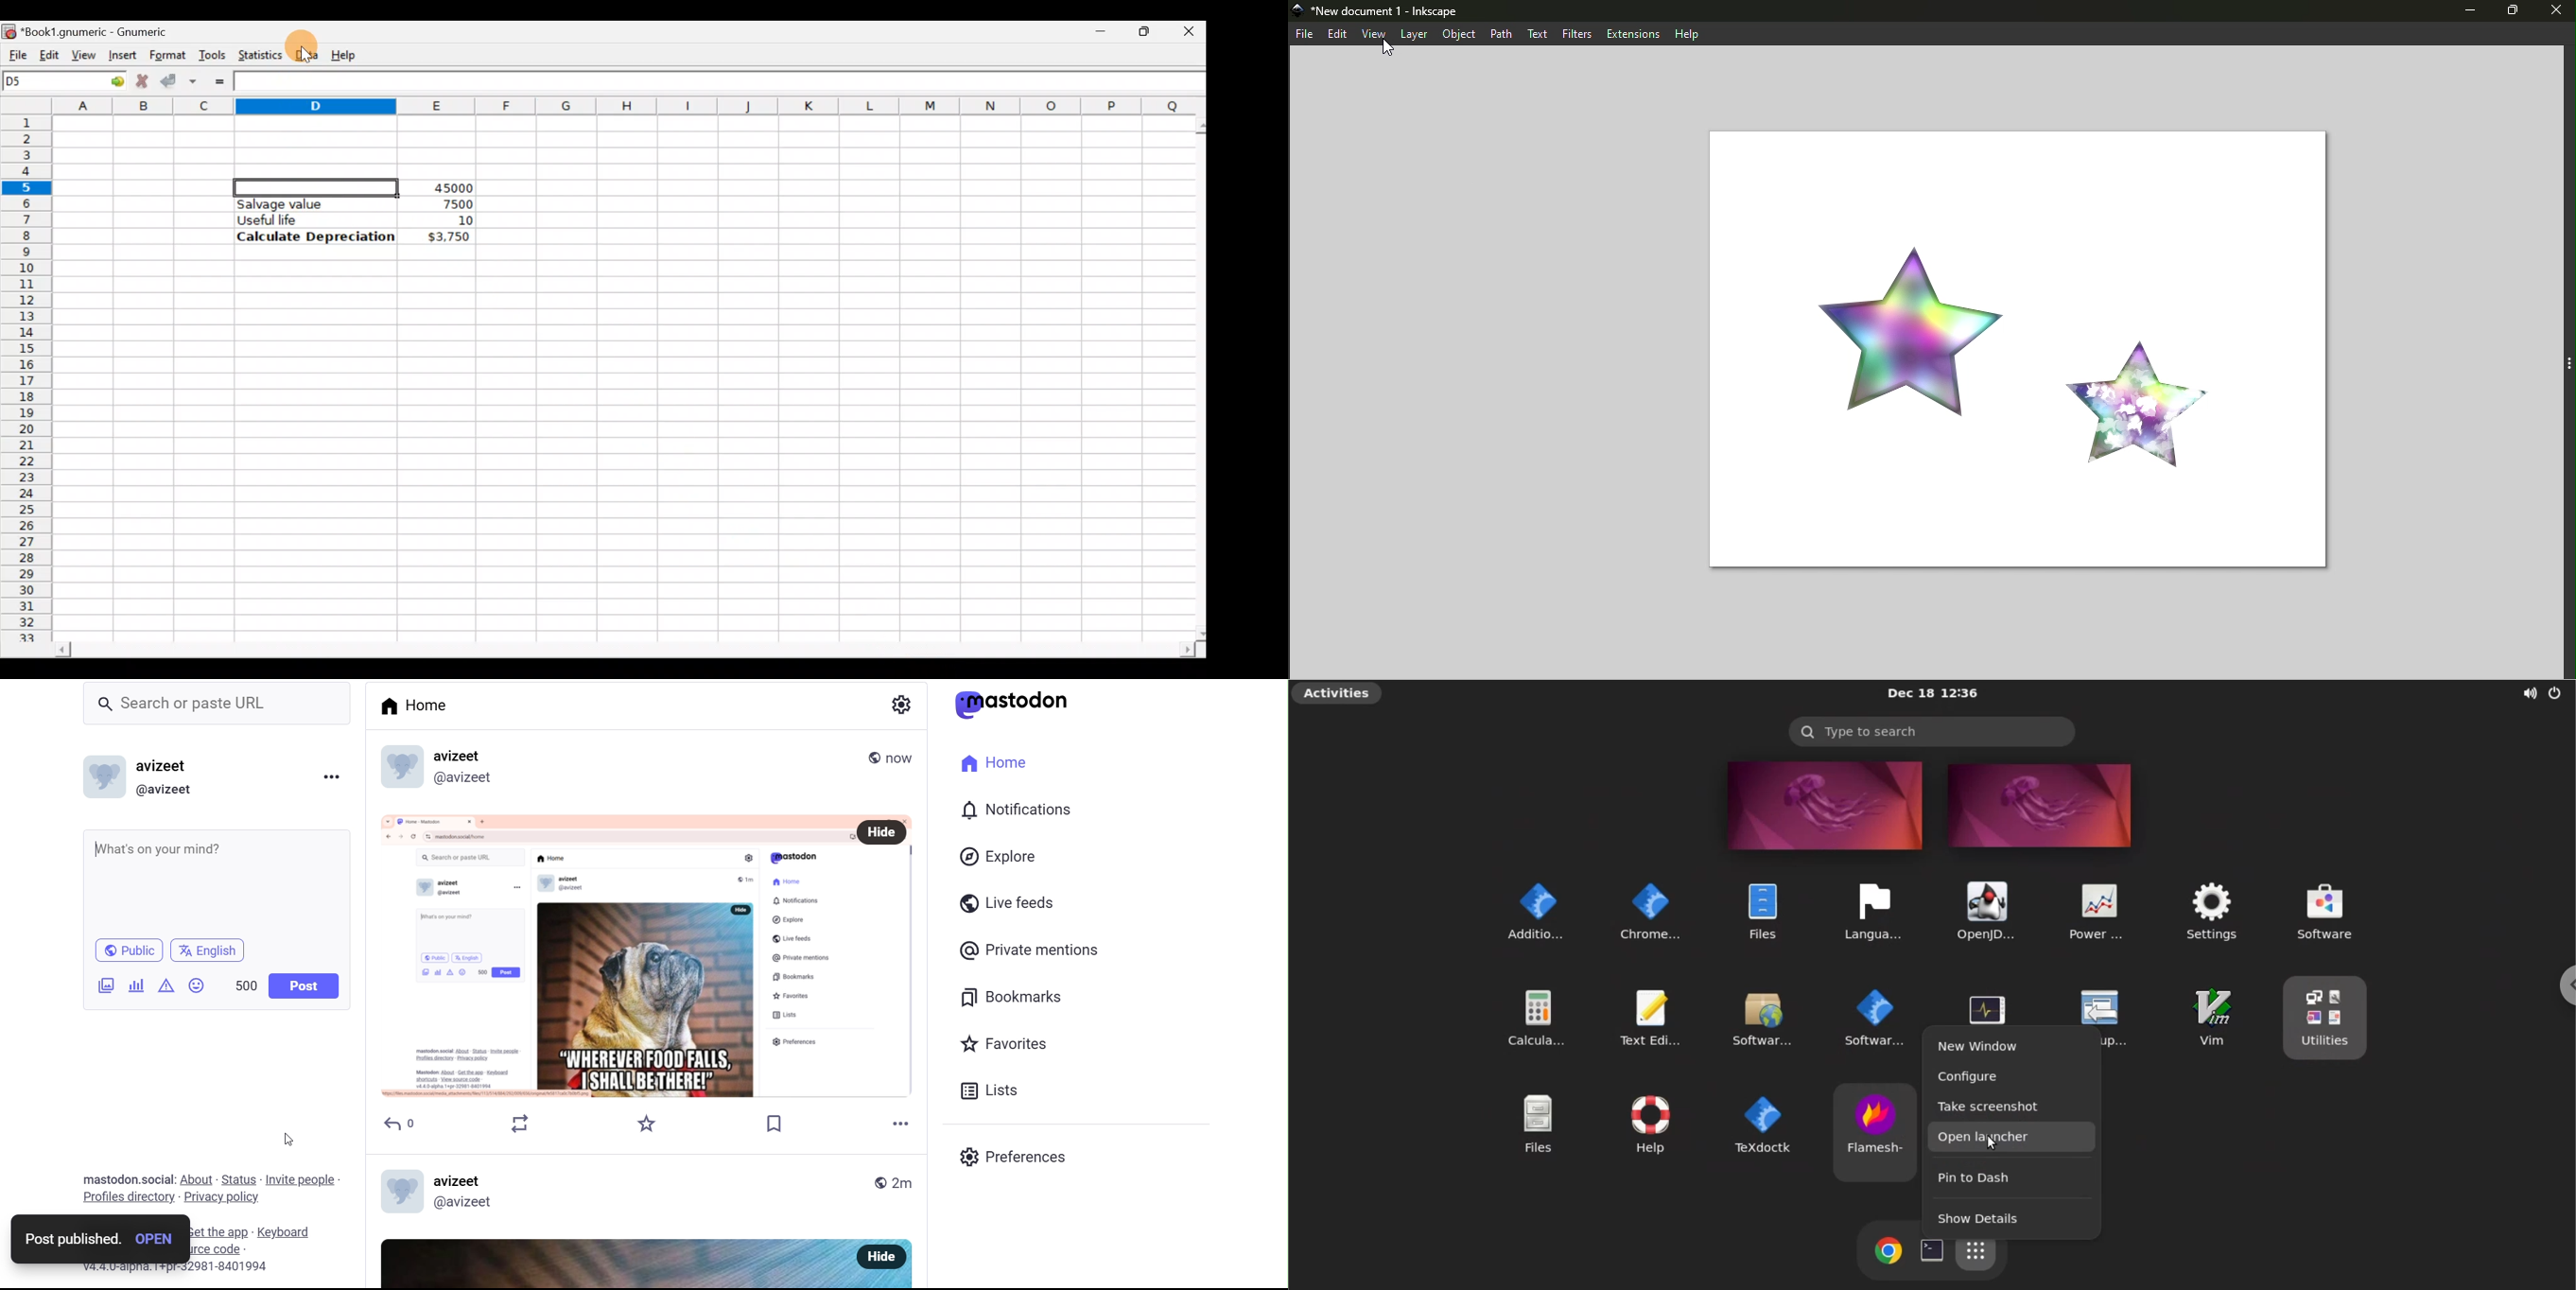 The image size is (2576, 1316). What do you see at coordinates (1390, 52) in the screenshot?
I see `Cursor` at bounding box center [1390, 52].